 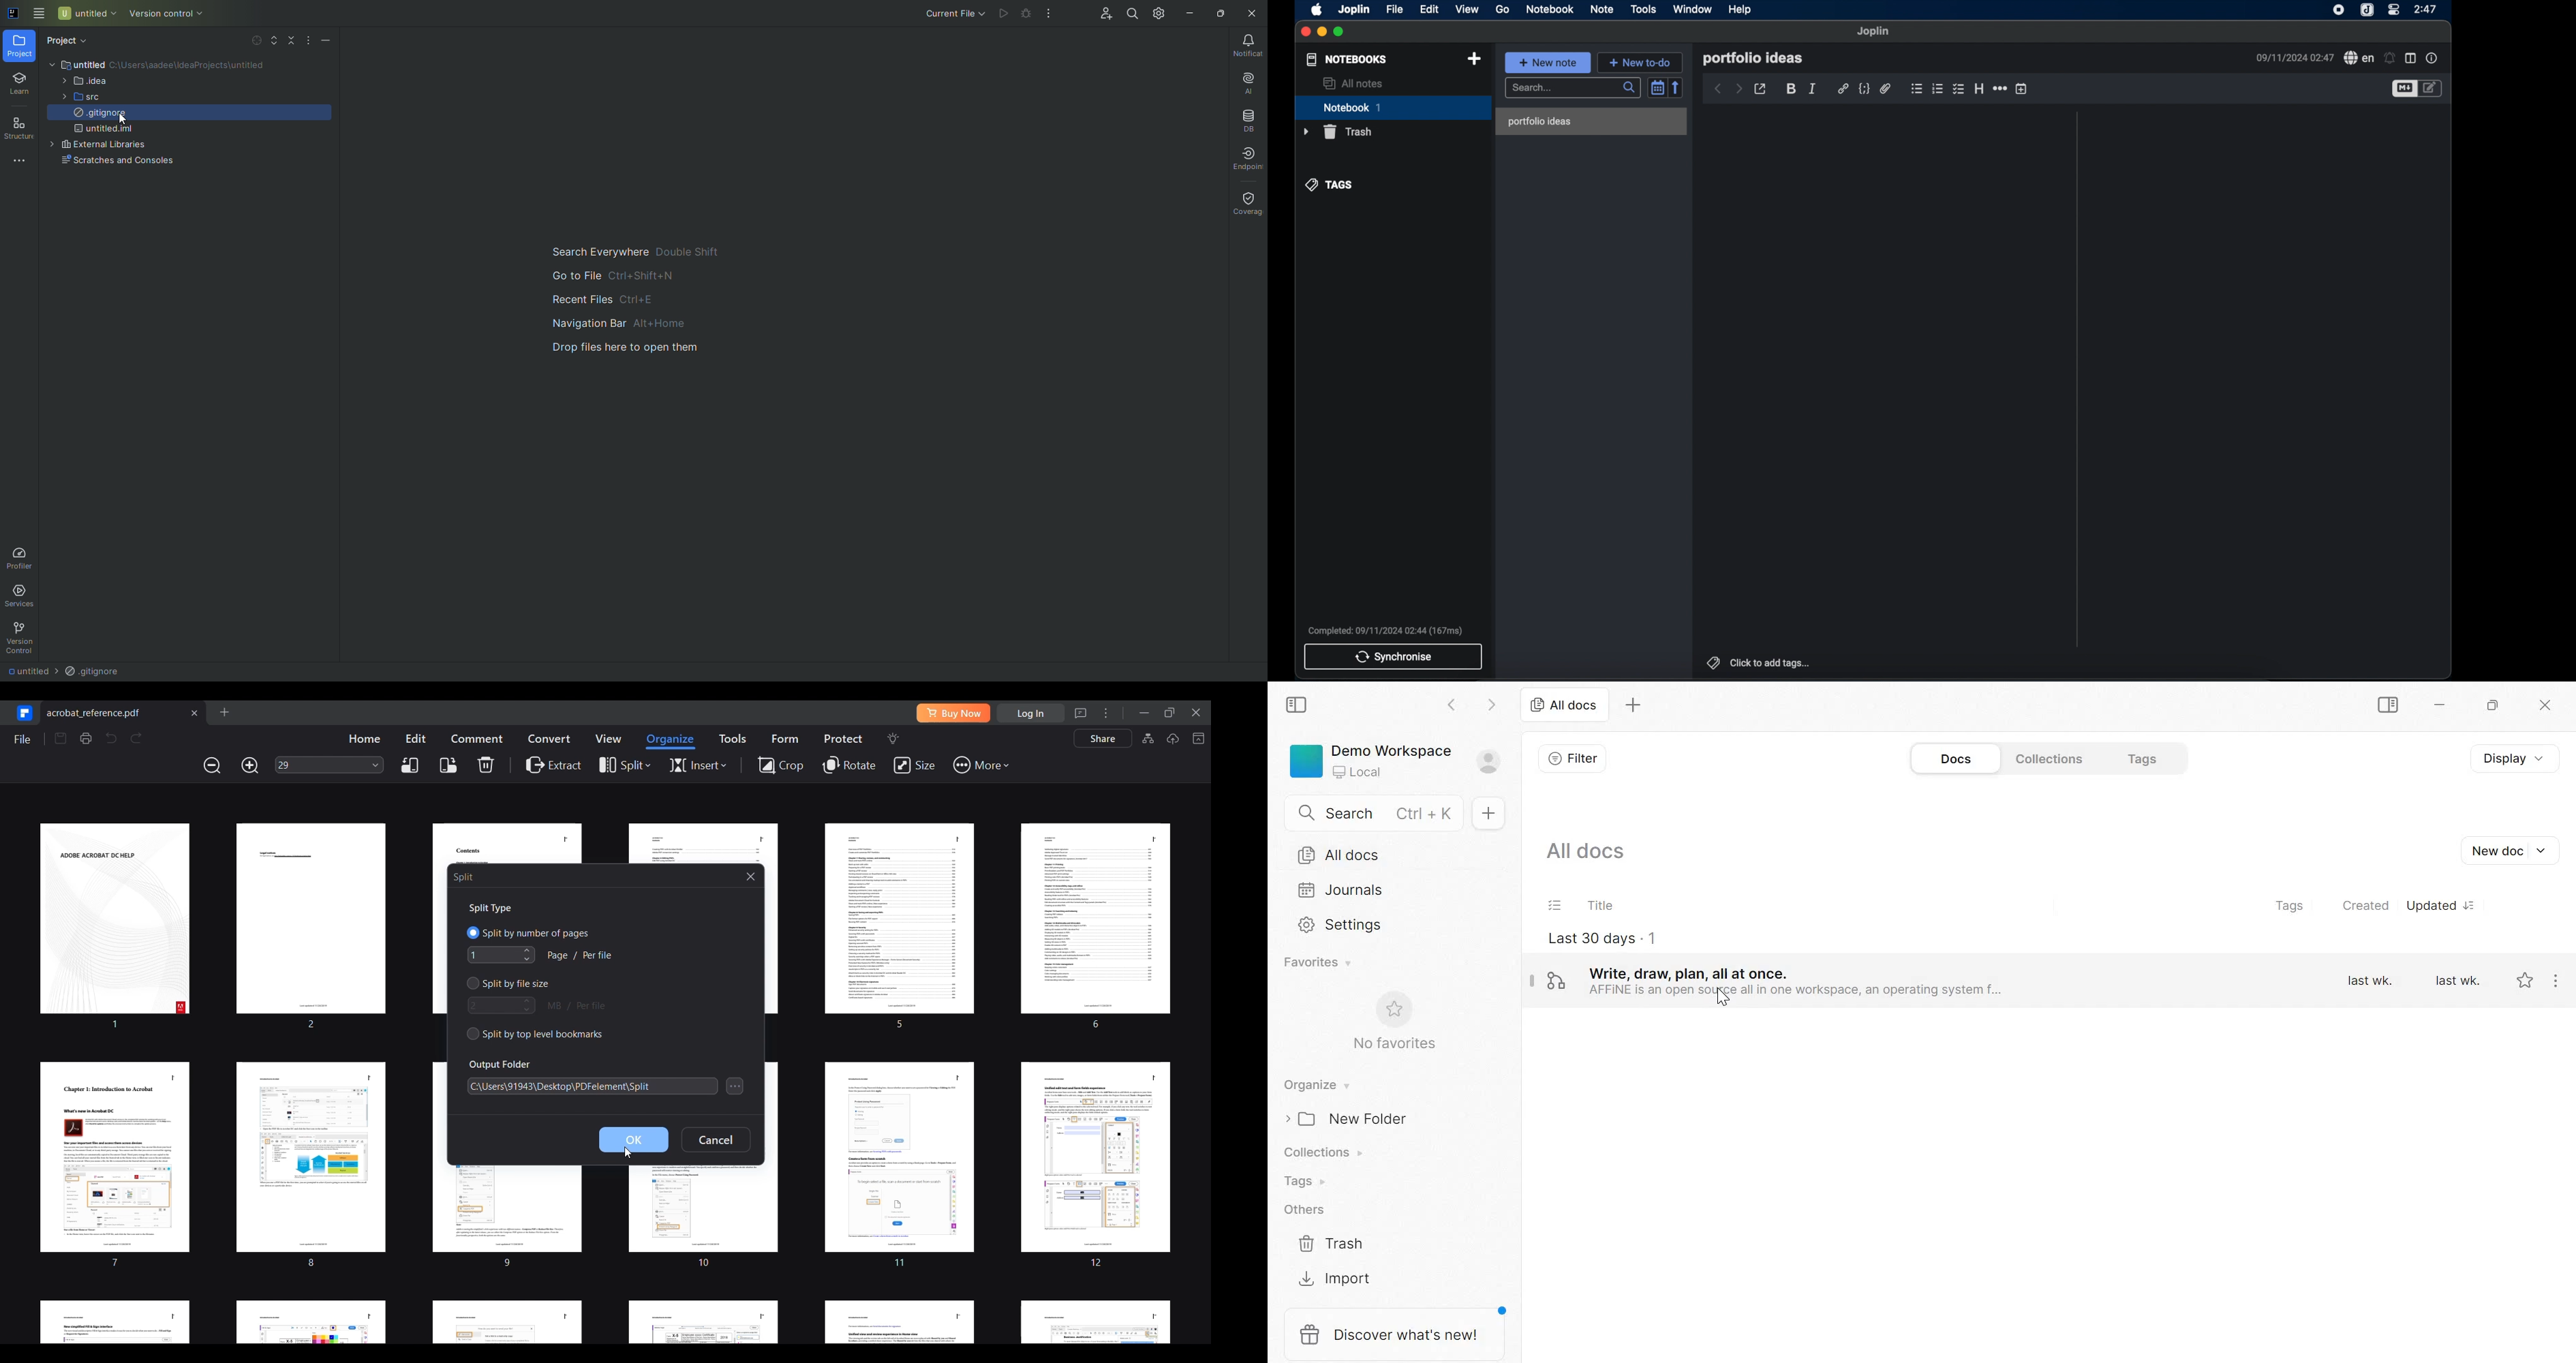 I want to click on new to-do, so click(x=1642, y=62).